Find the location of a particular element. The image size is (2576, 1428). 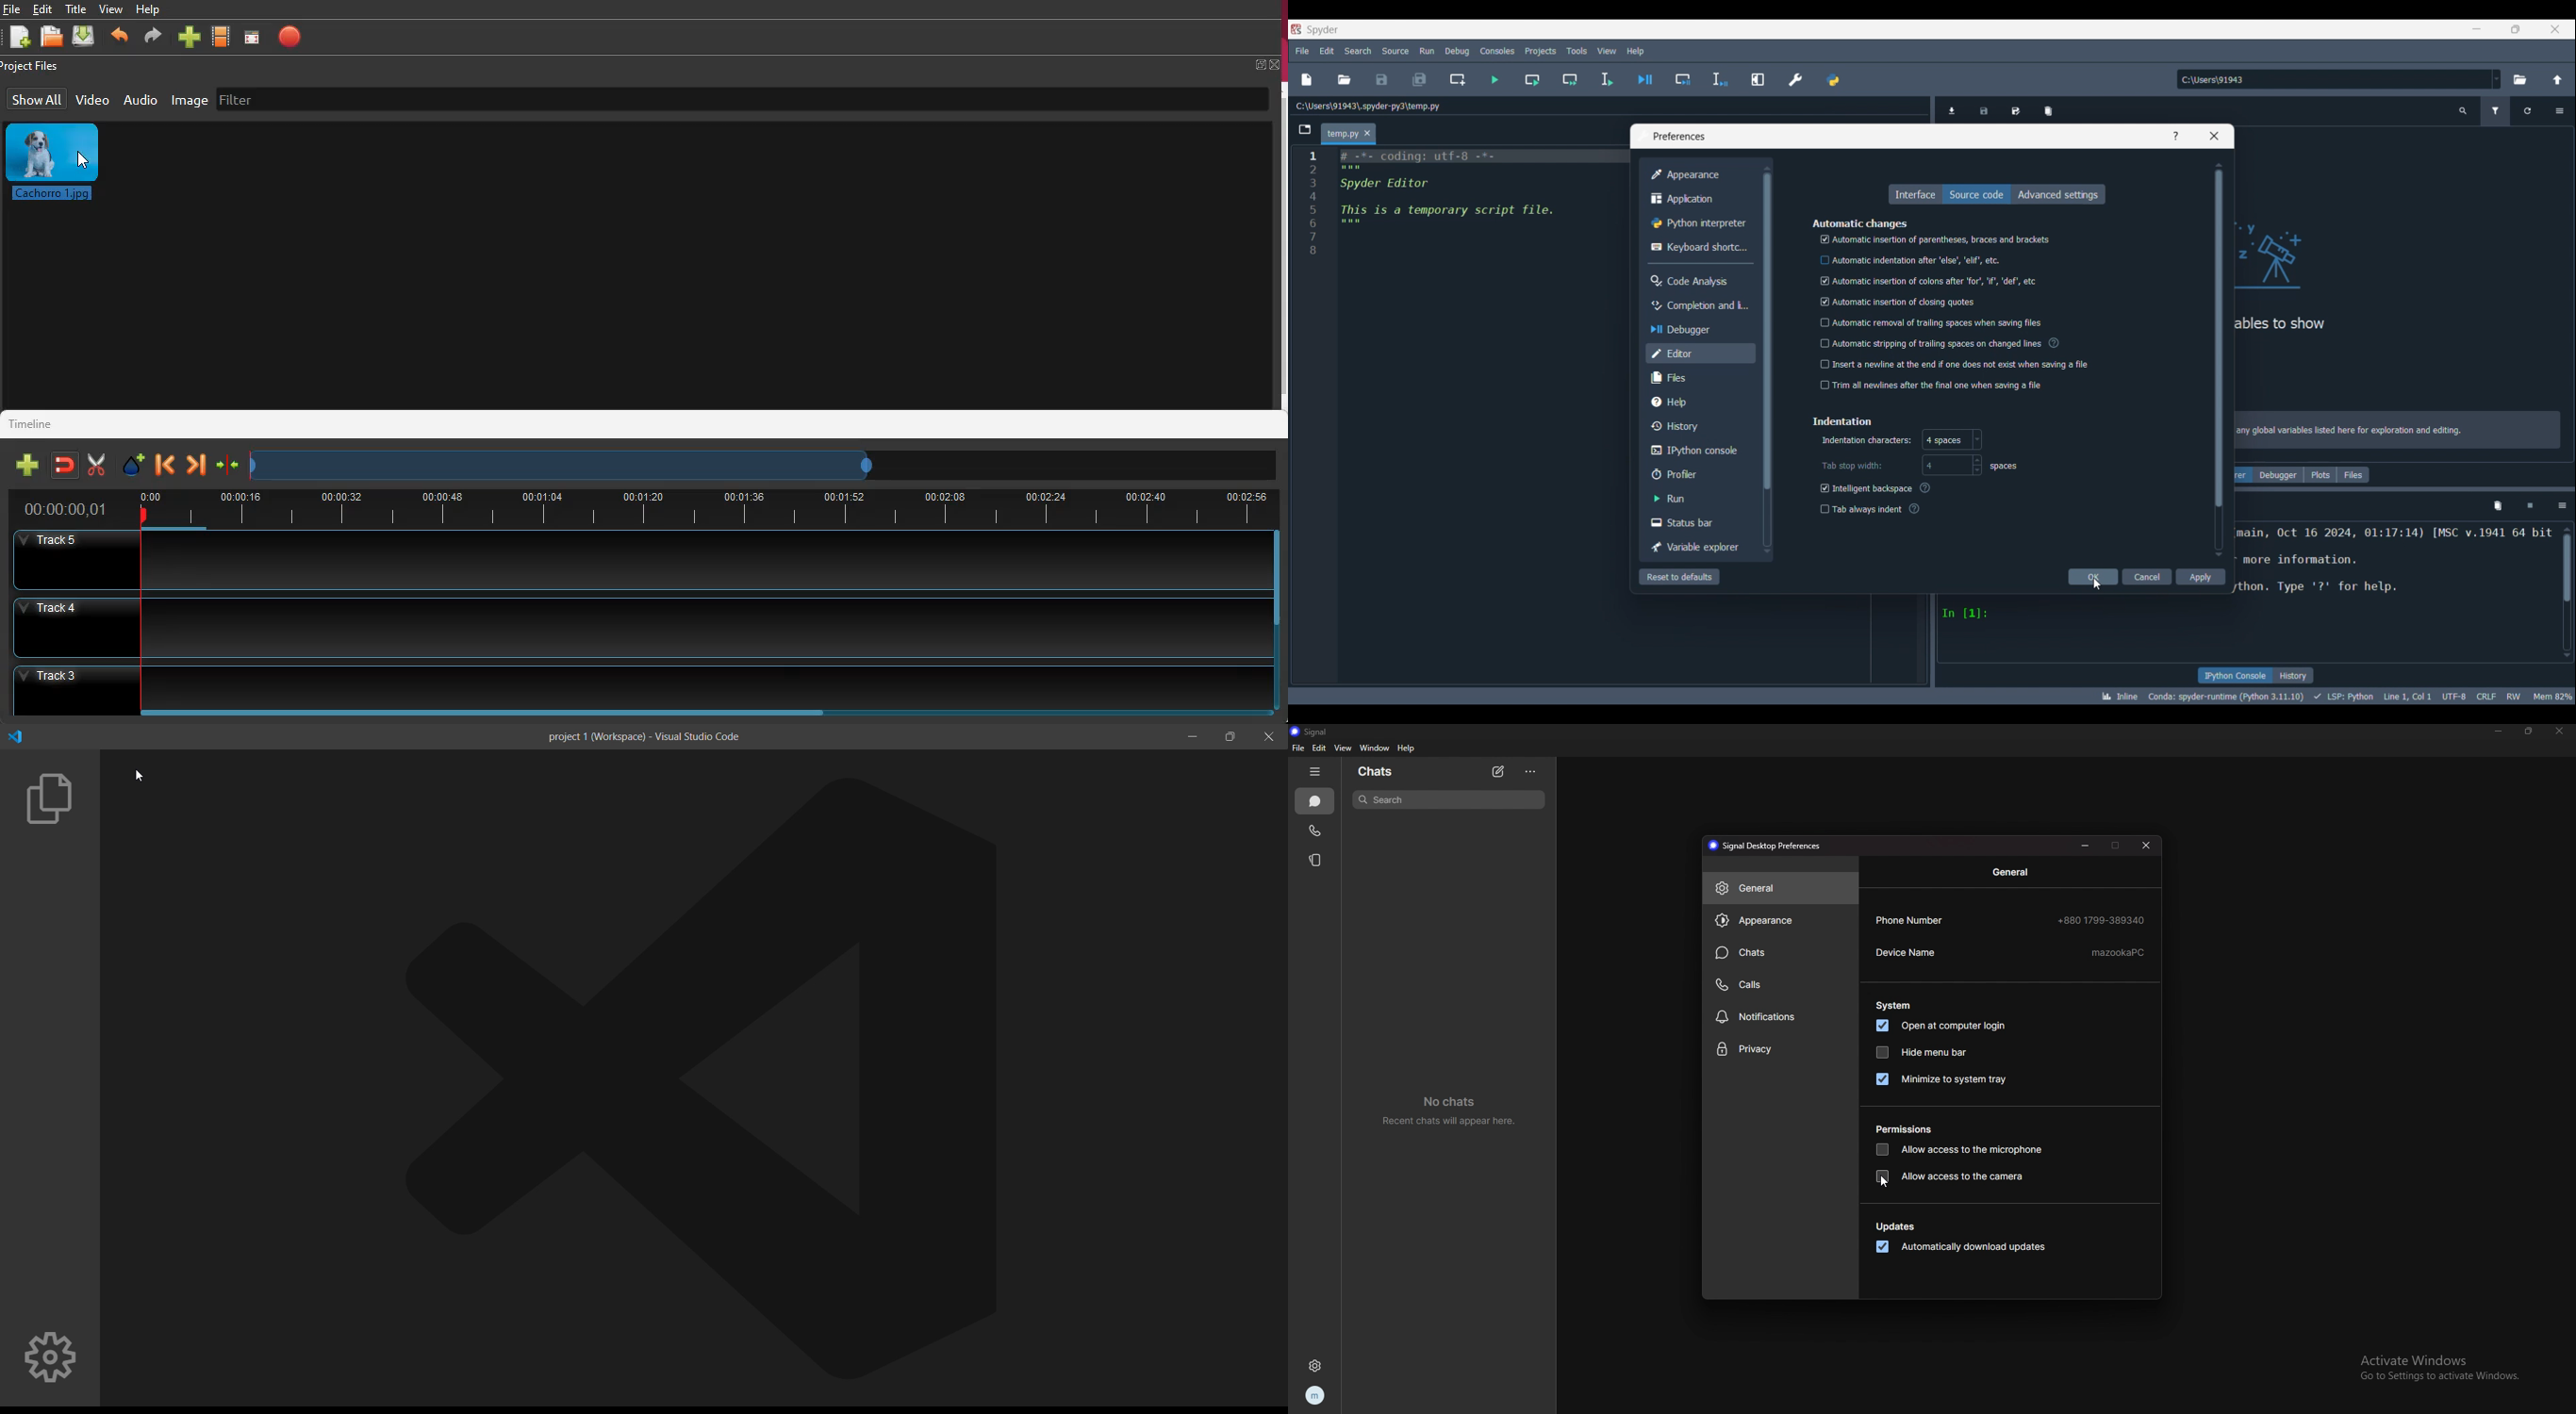

Vertical slide bar is located at coordinates (2219, 360).